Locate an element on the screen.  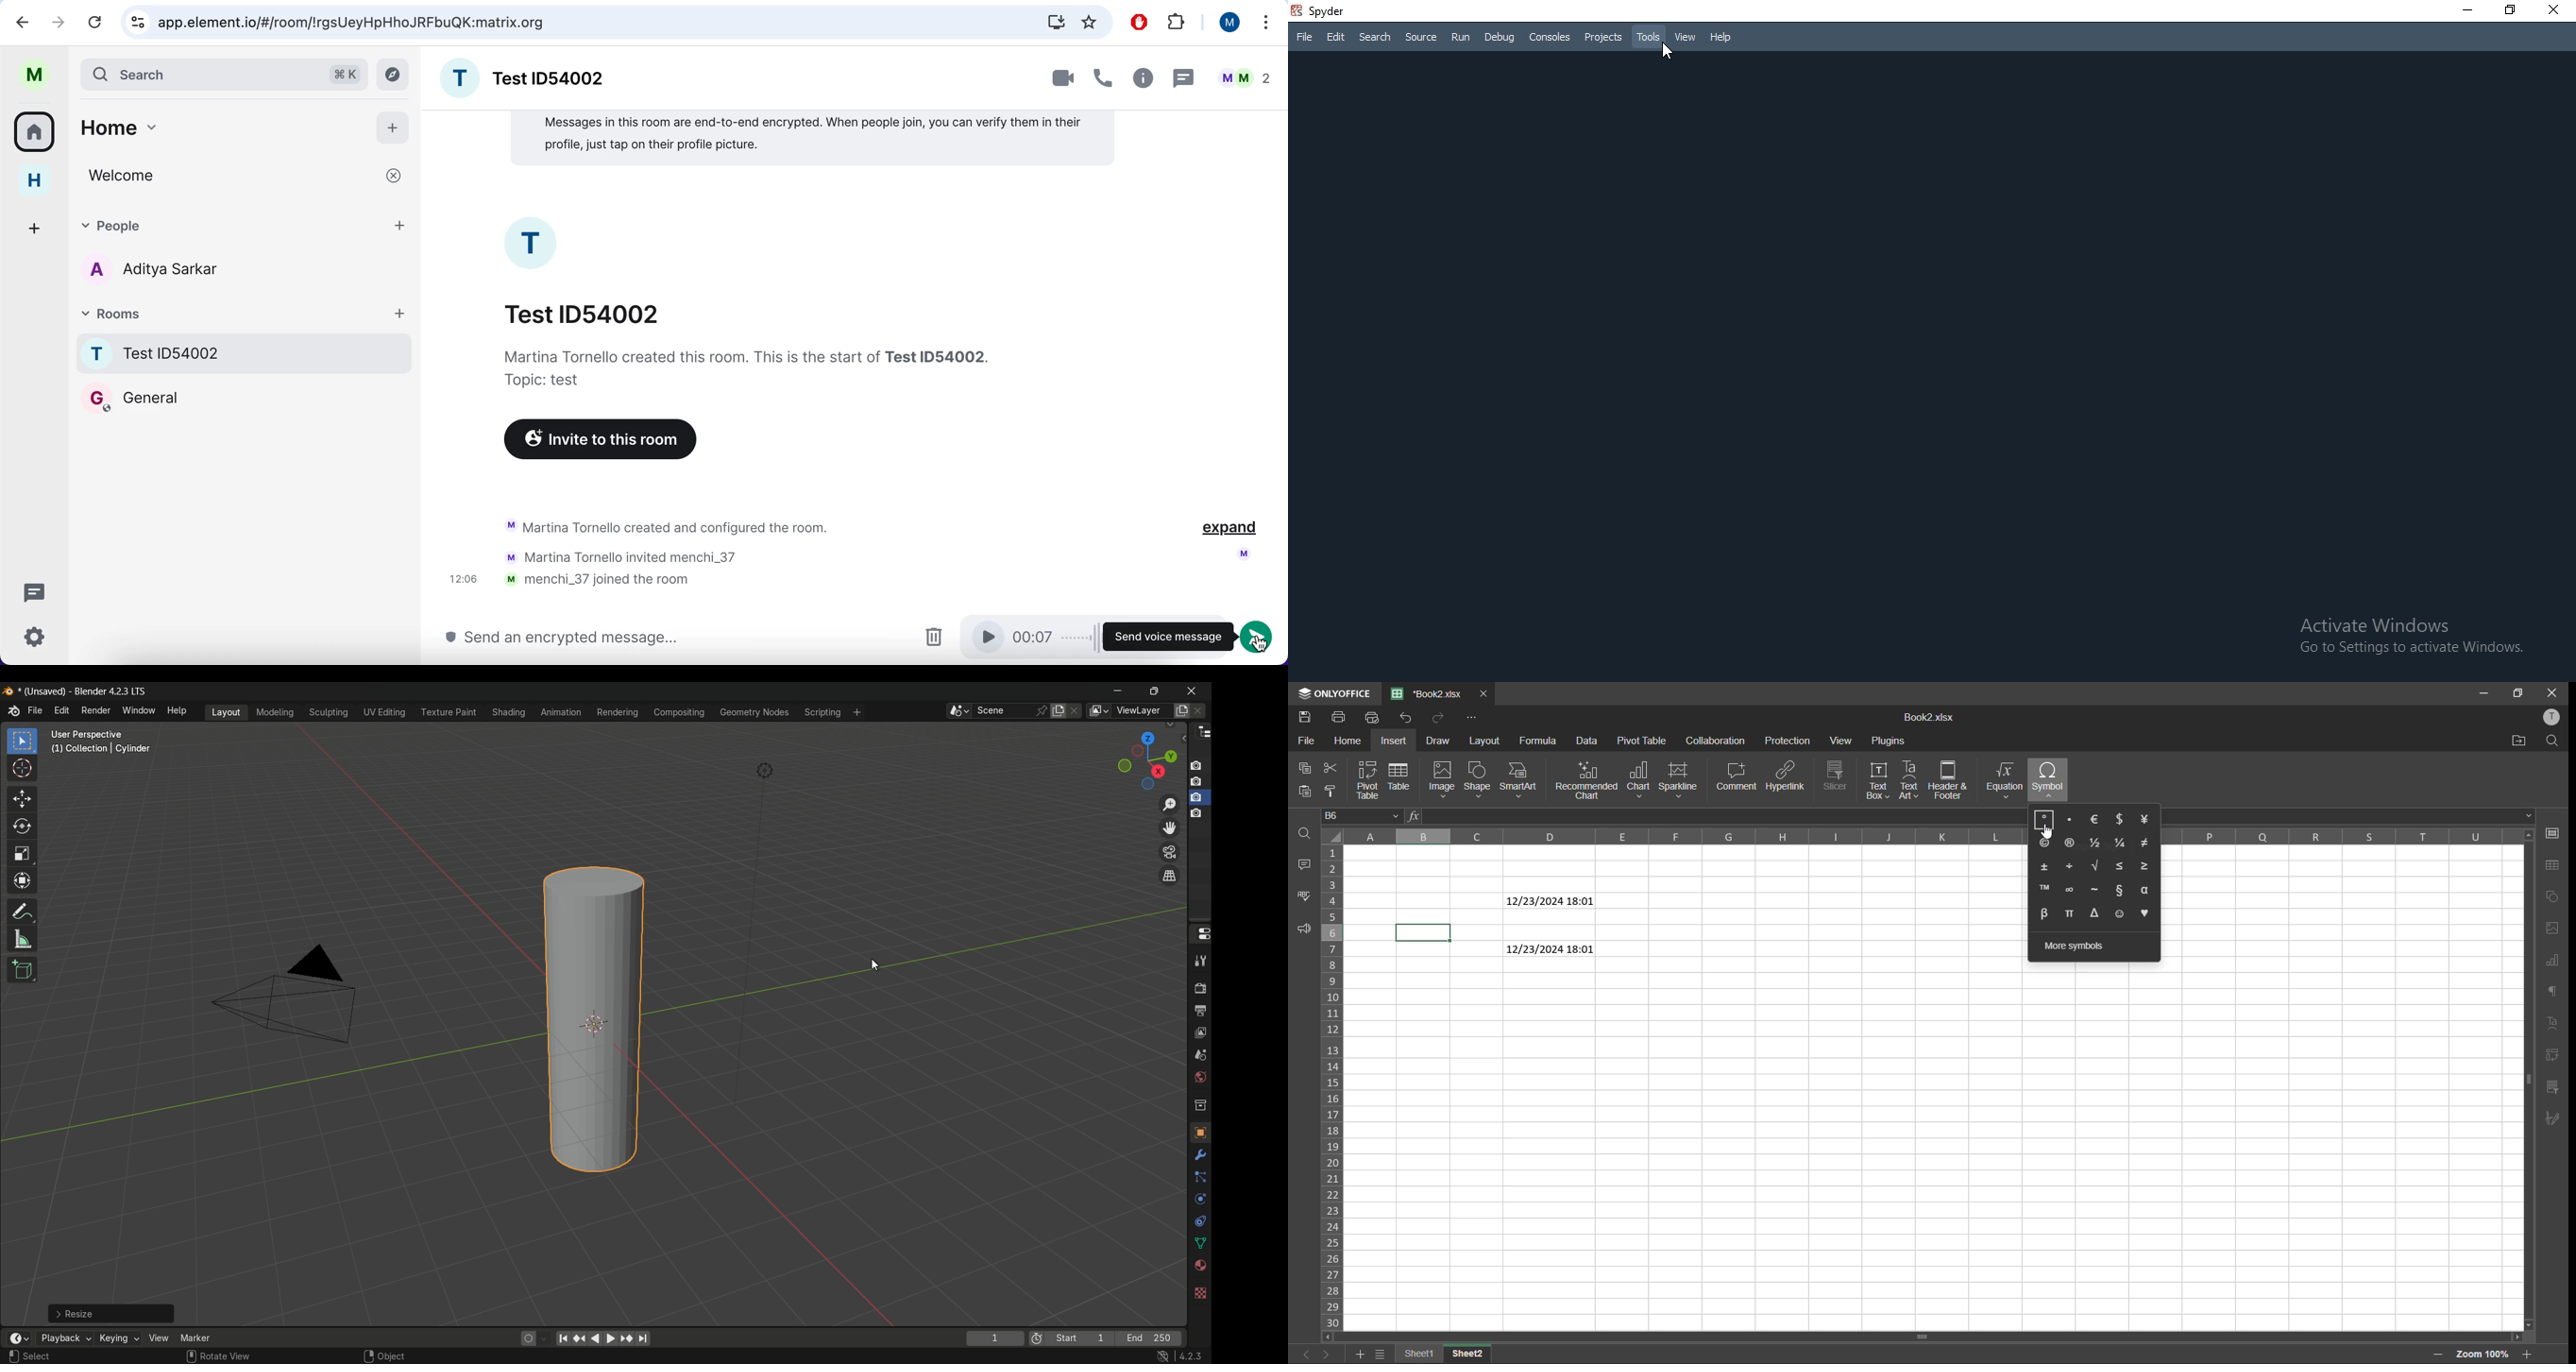
zoom in/out is located at coordinates (1170, 804).